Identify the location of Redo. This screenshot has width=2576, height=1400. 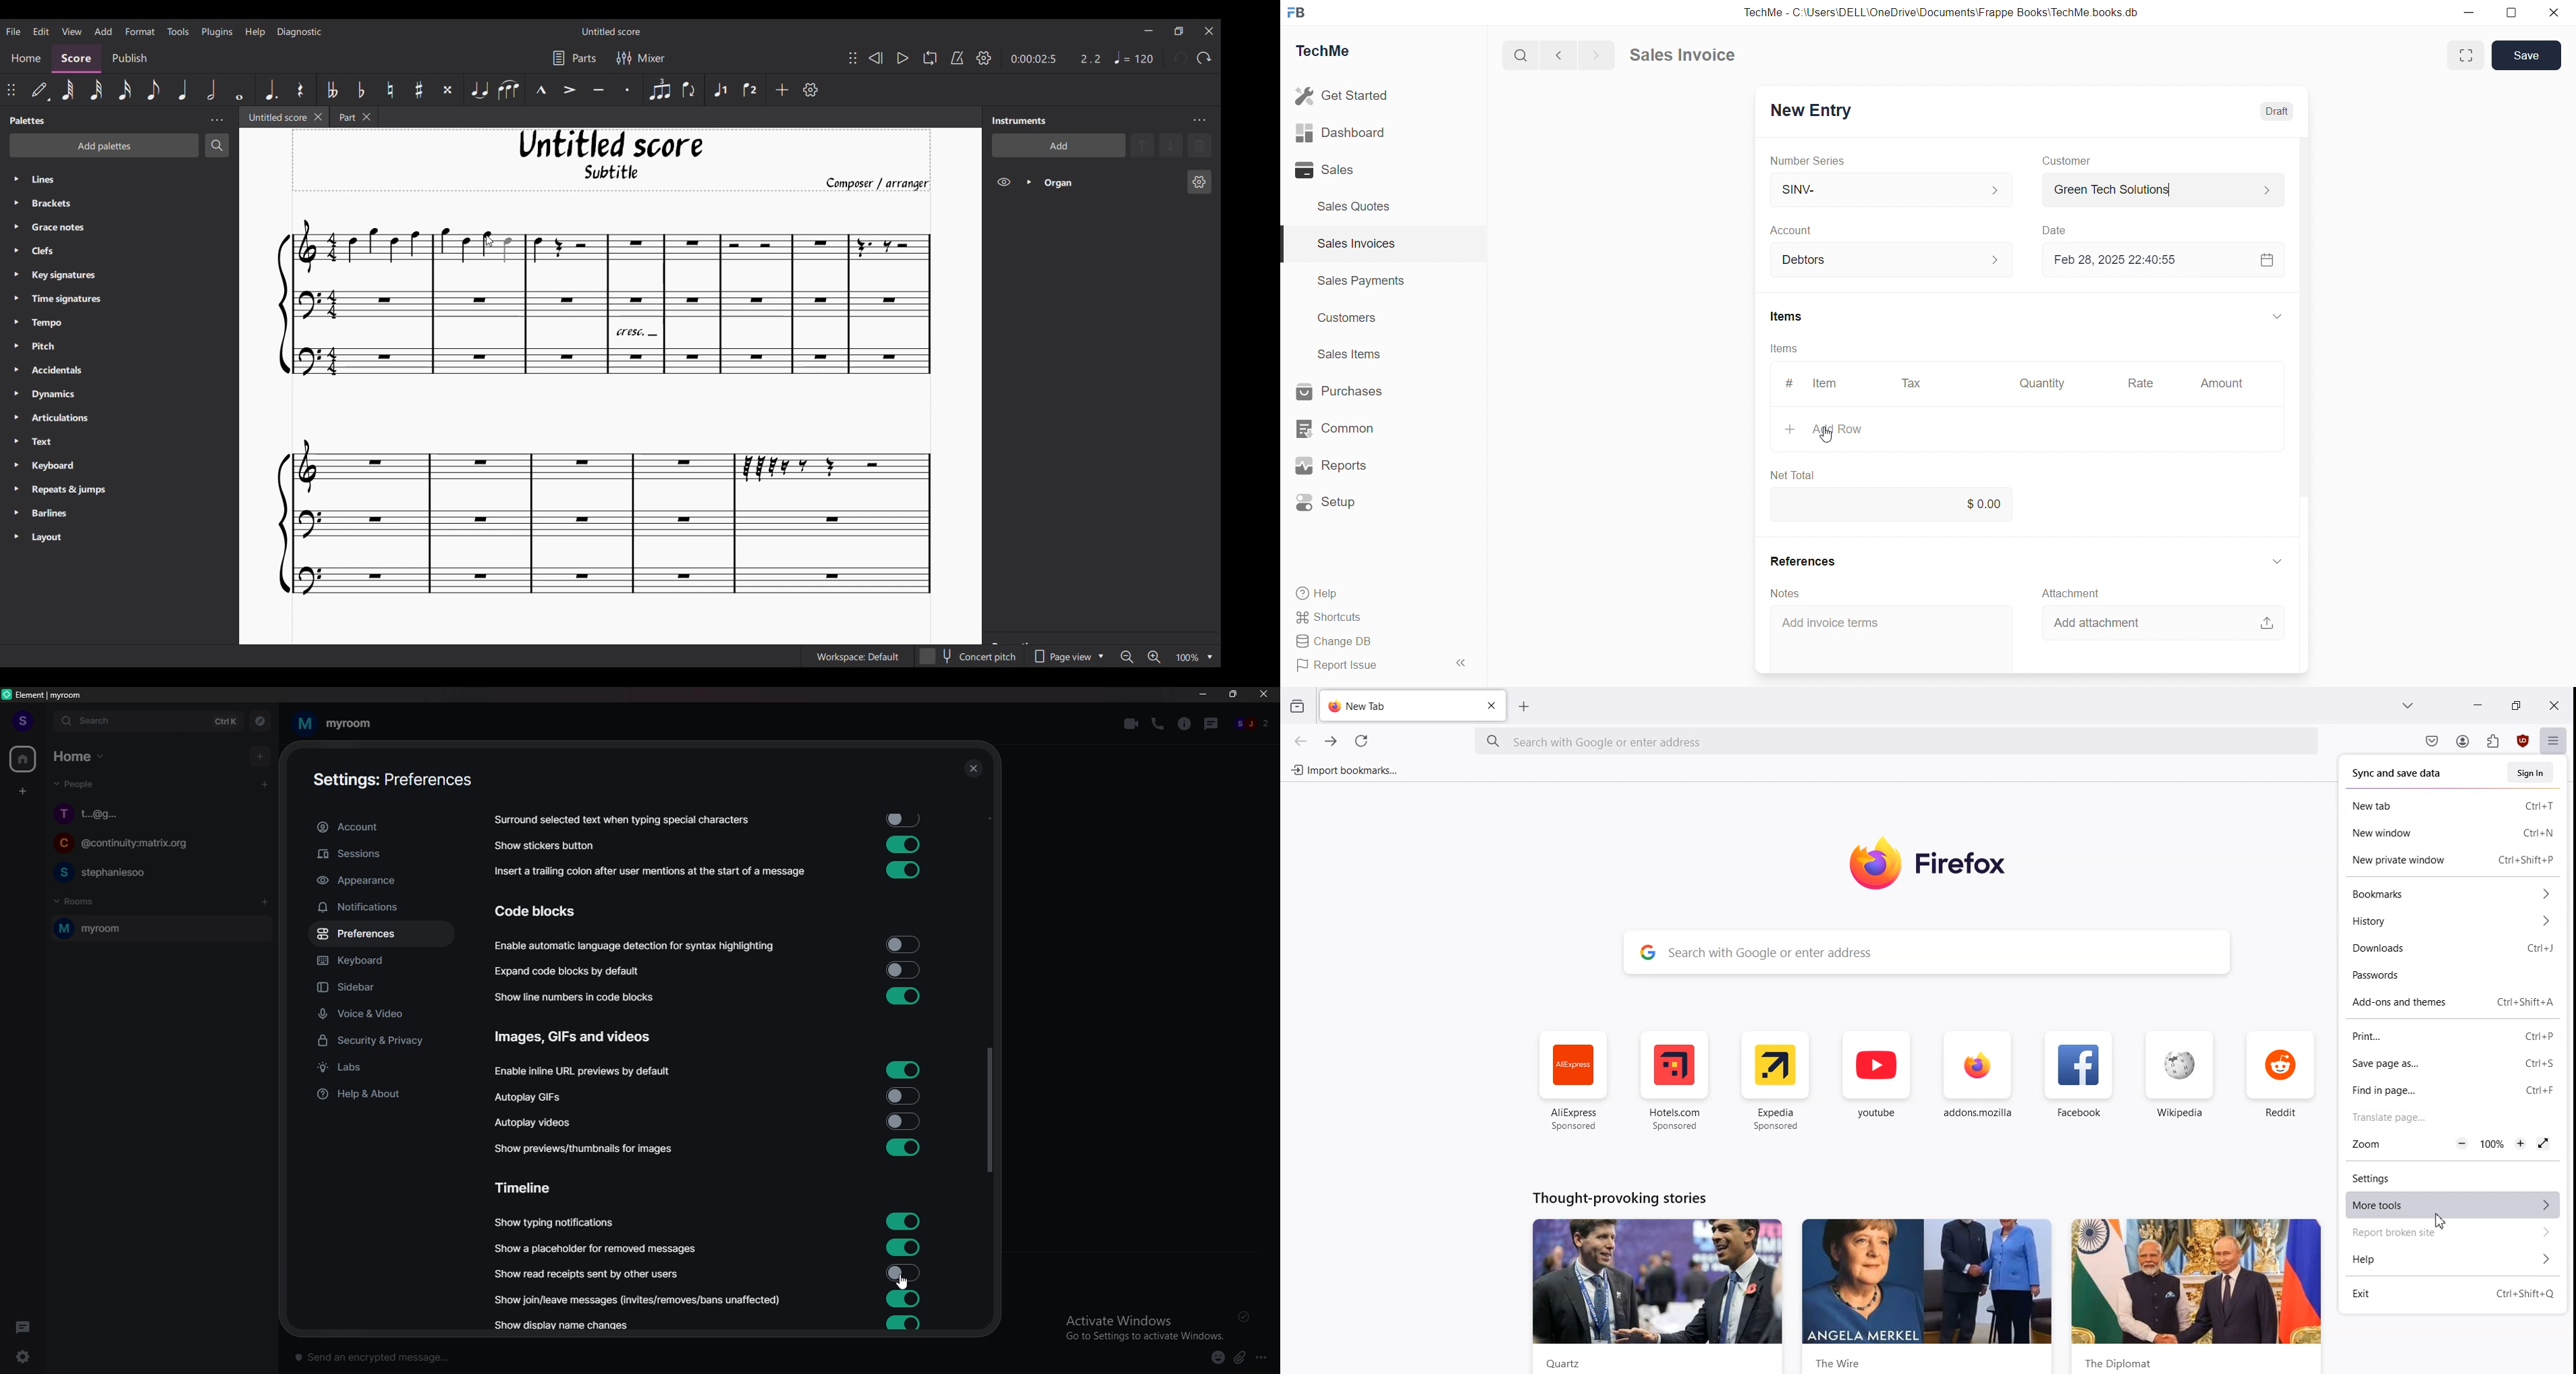
(1204, 59).